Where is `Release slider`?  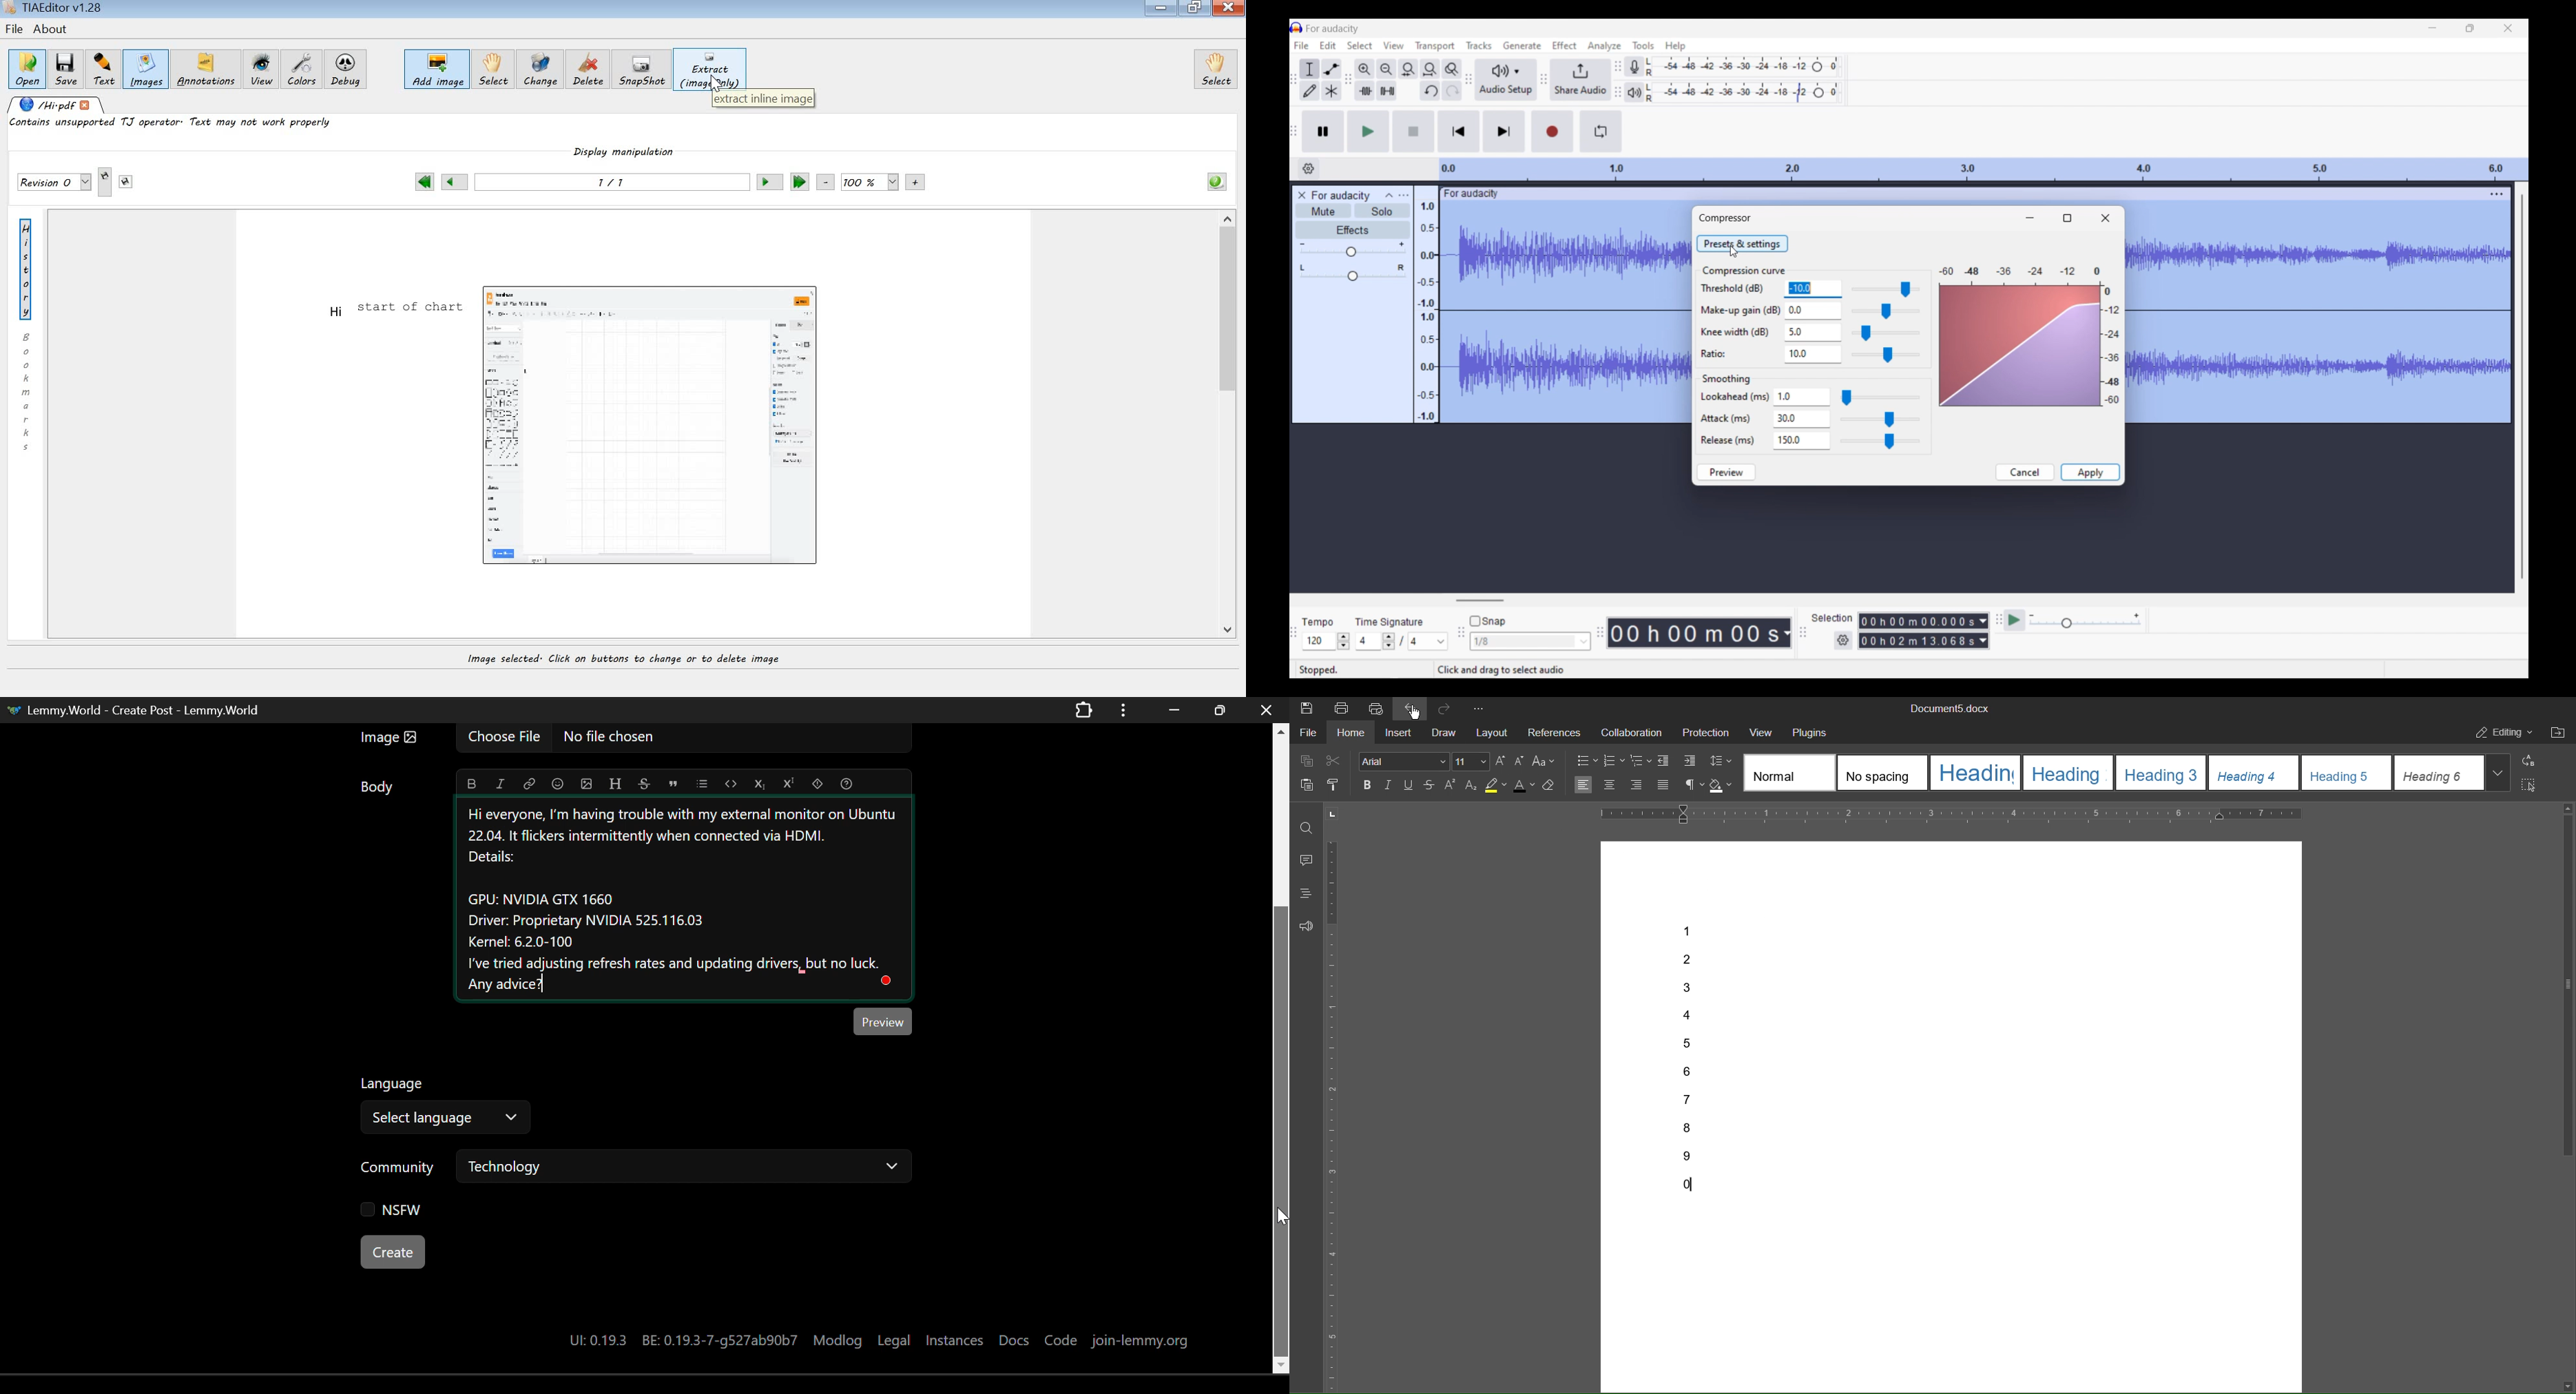
Release slider is located at coordinates (1881, 441).